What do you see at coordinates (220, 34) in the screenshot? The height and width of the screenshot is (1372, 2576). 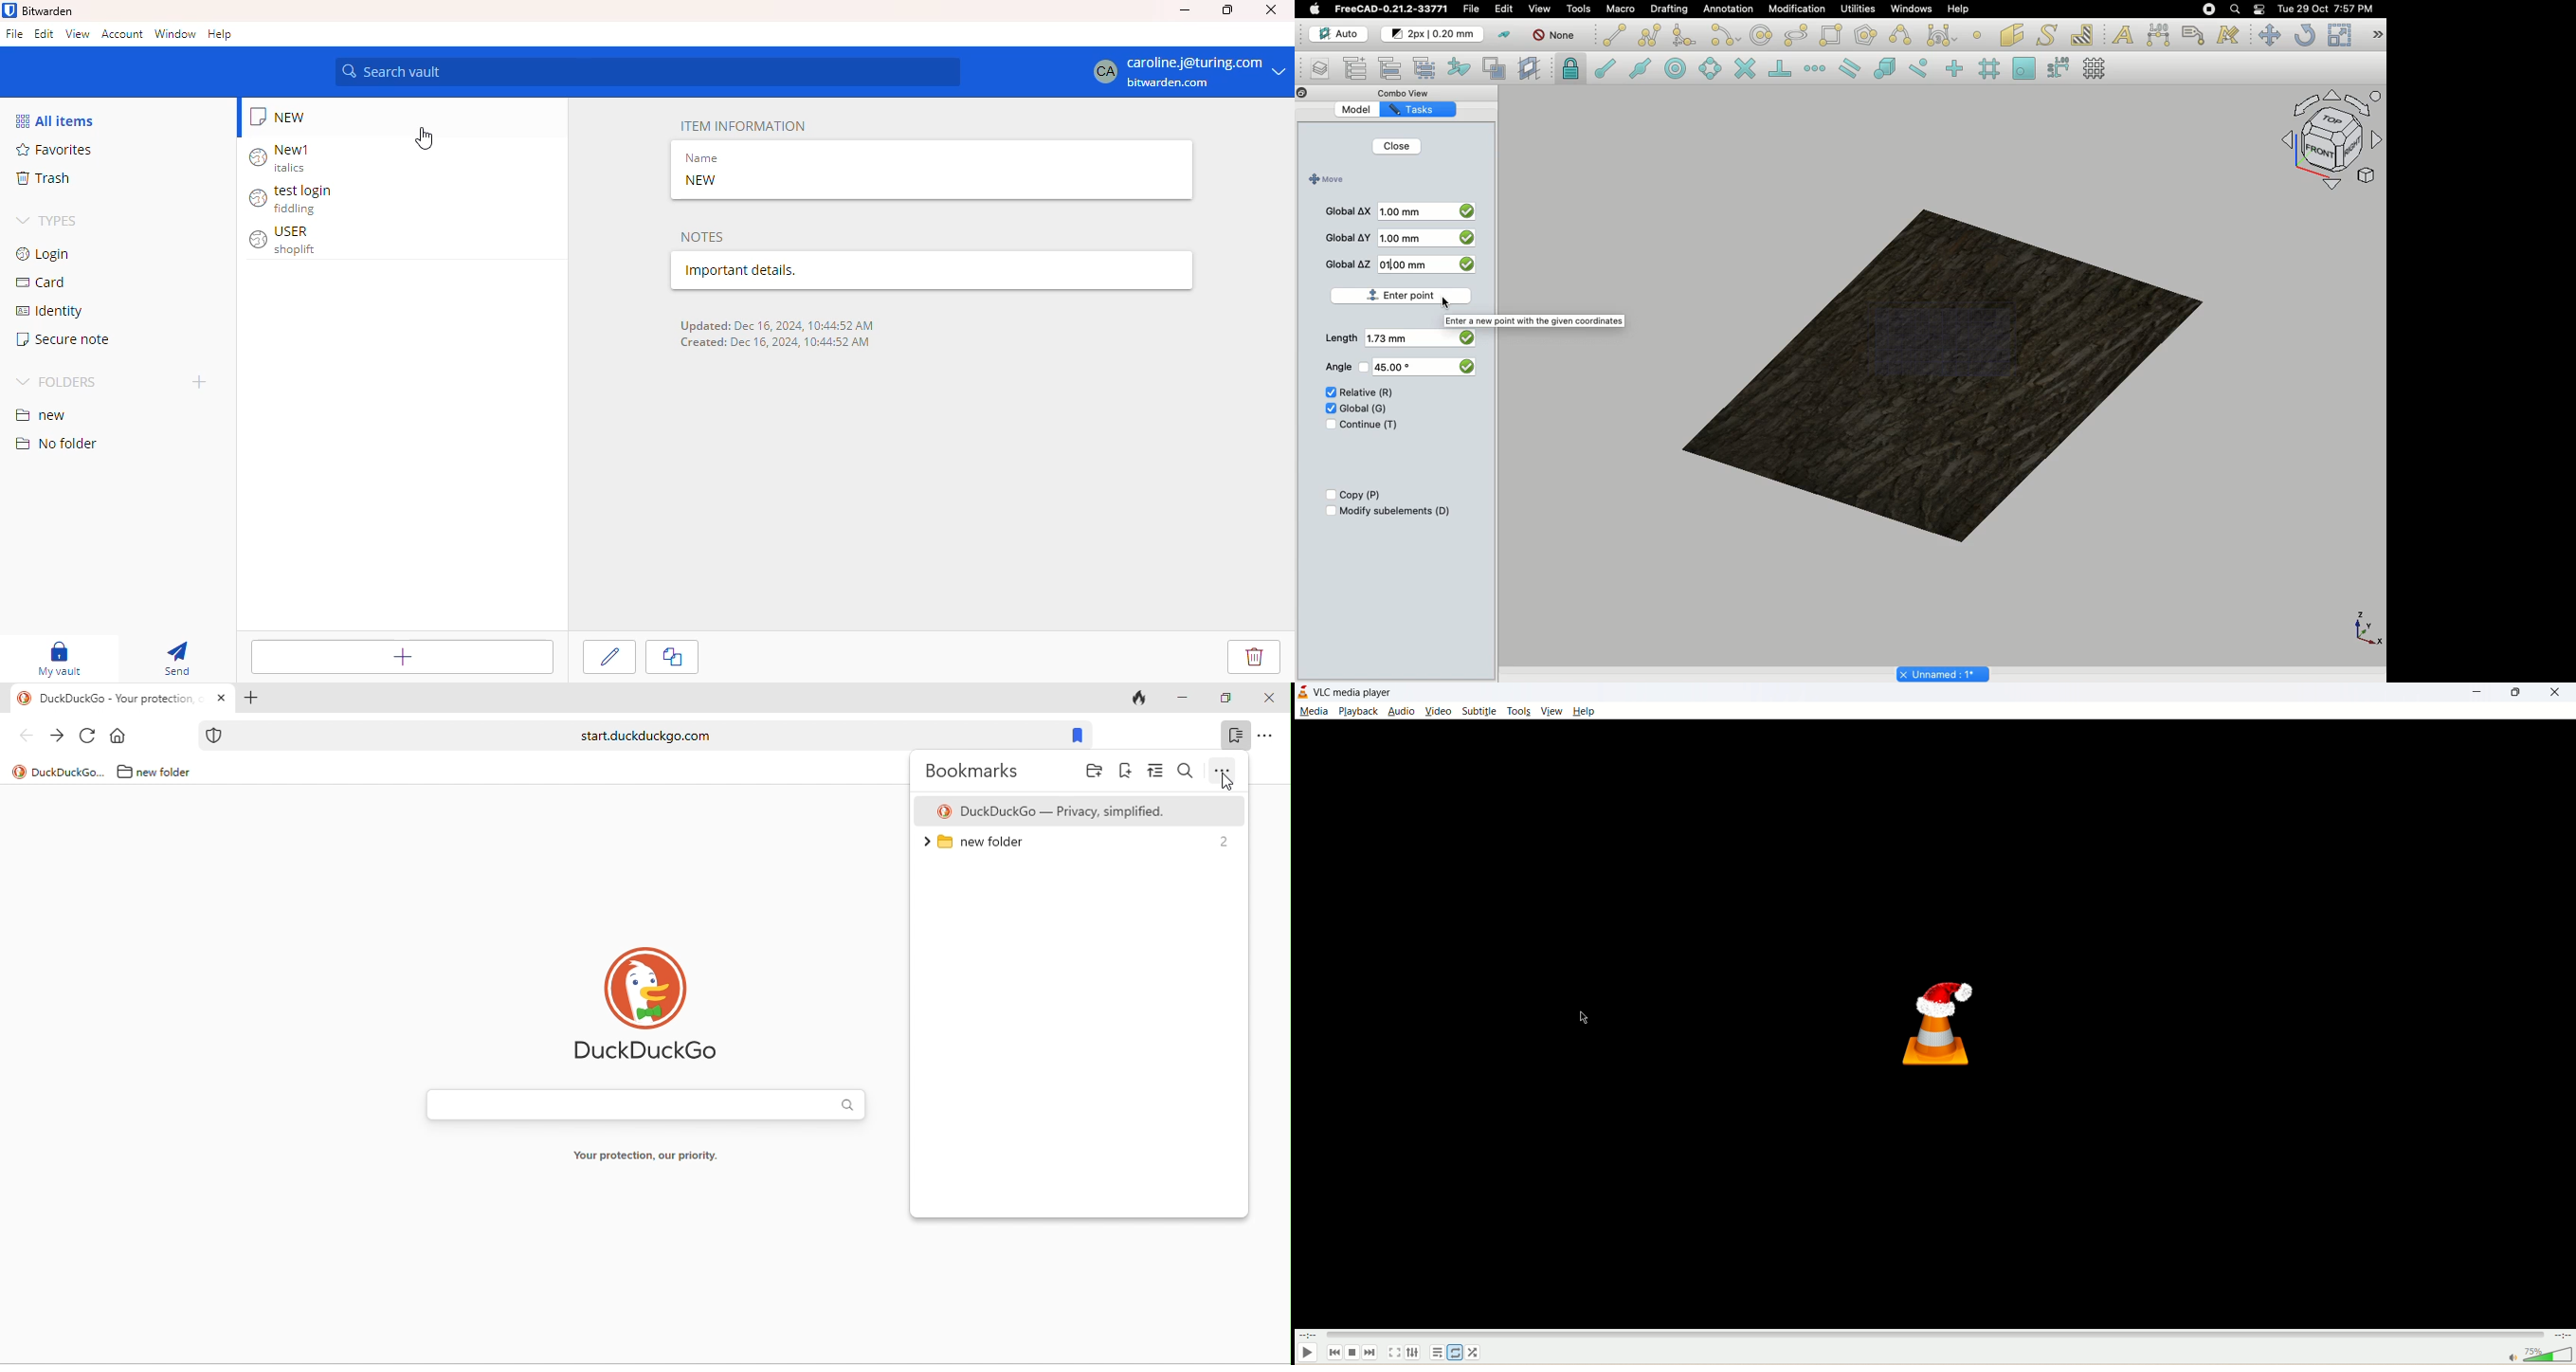 I see `help` at bounding box center [220, 34].